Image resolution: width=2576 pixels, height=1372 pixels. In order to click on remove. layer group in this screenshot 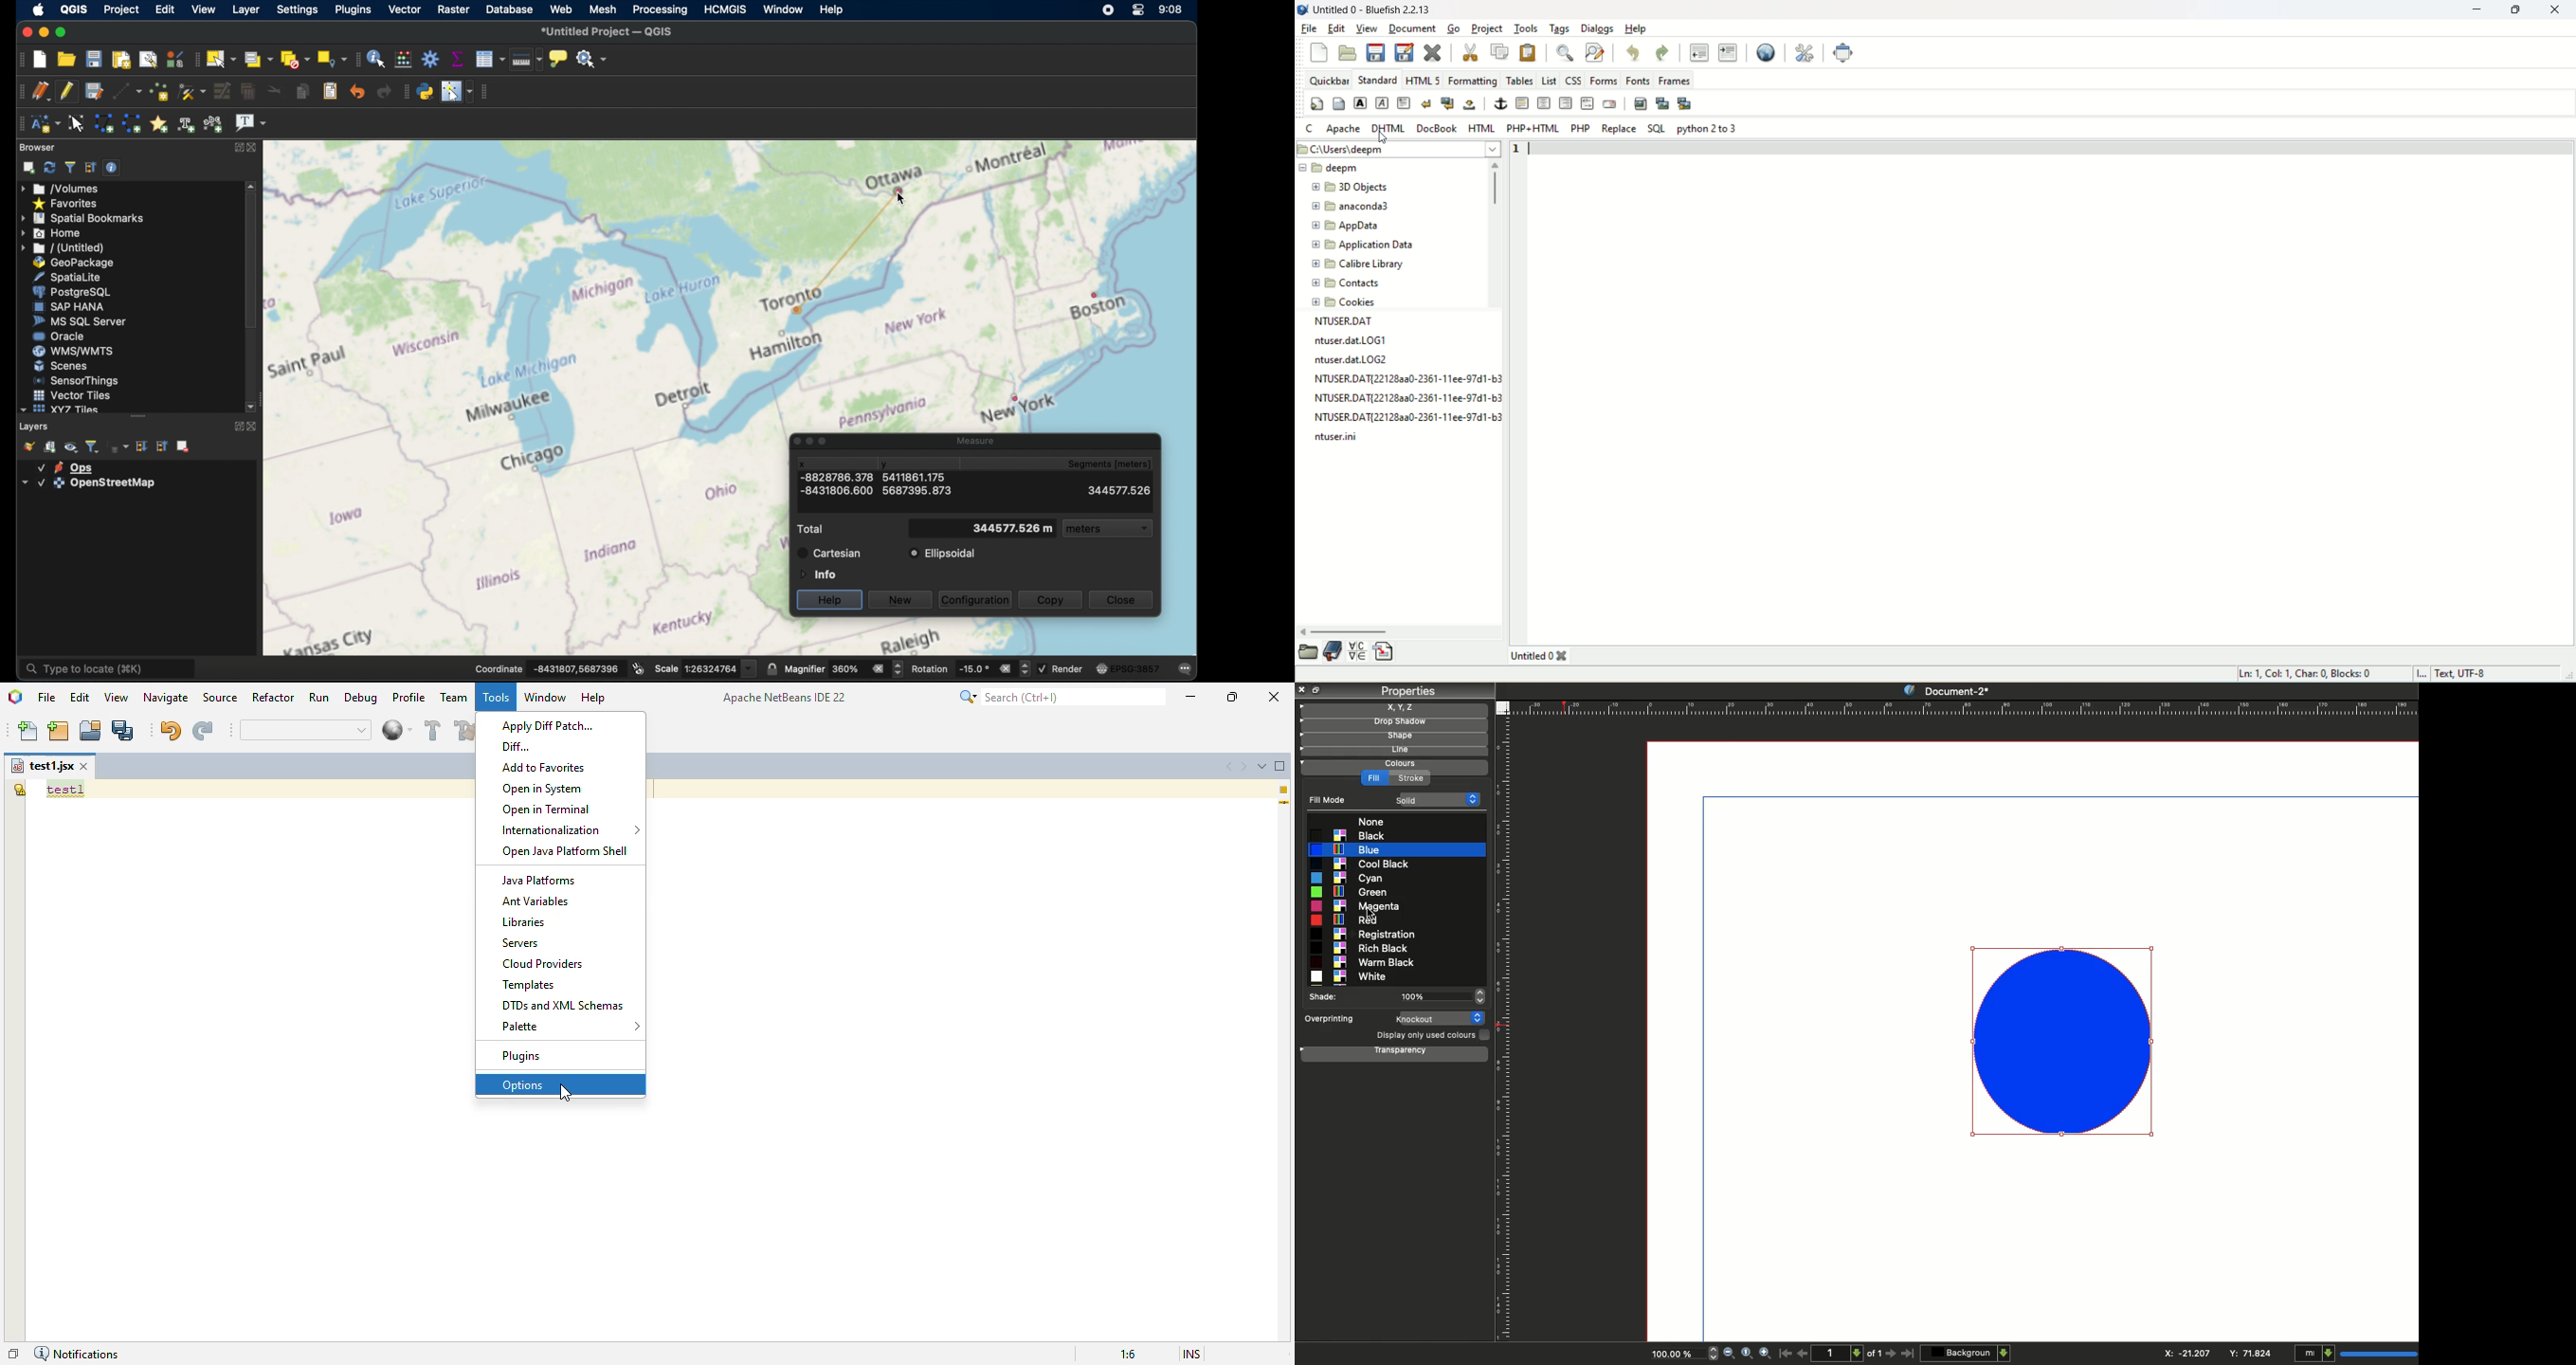, I will do `click(184, 447)`.